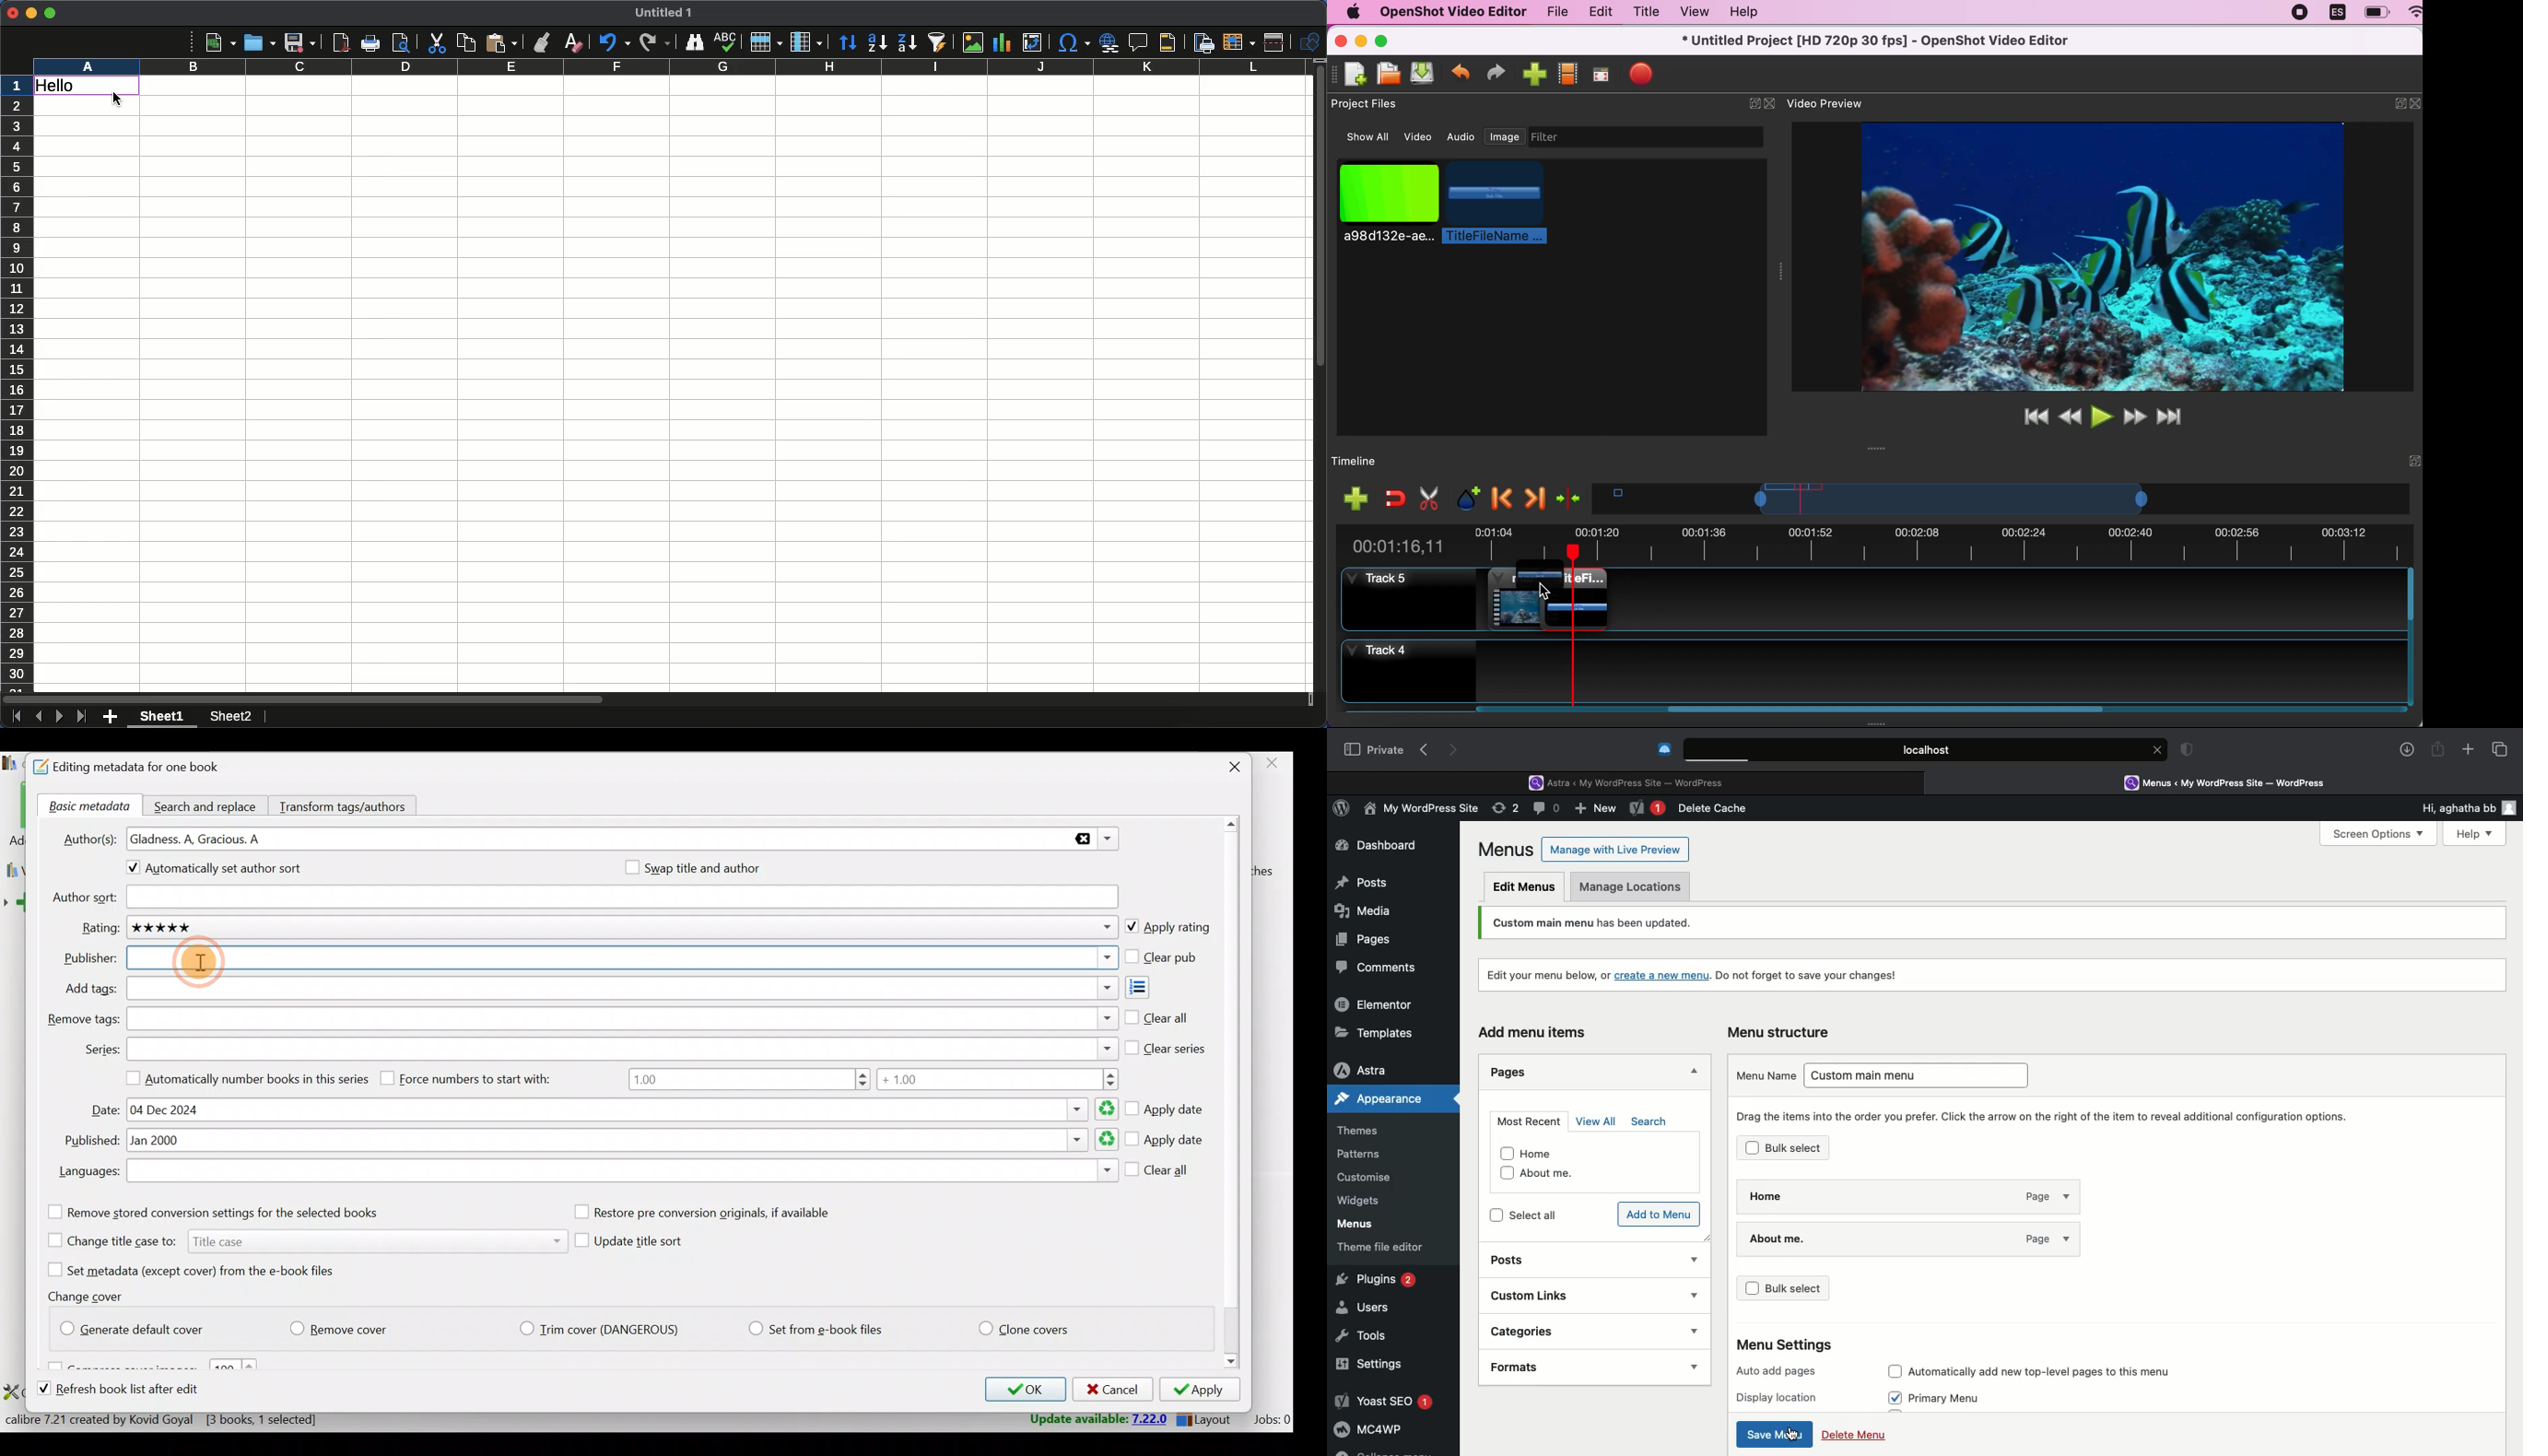 The height and width of the screenshot is (1456, 2548). What do you see at coordinates (1427, 498) in the screenshot?
I see `cut` at bounding box center [1427, 498].